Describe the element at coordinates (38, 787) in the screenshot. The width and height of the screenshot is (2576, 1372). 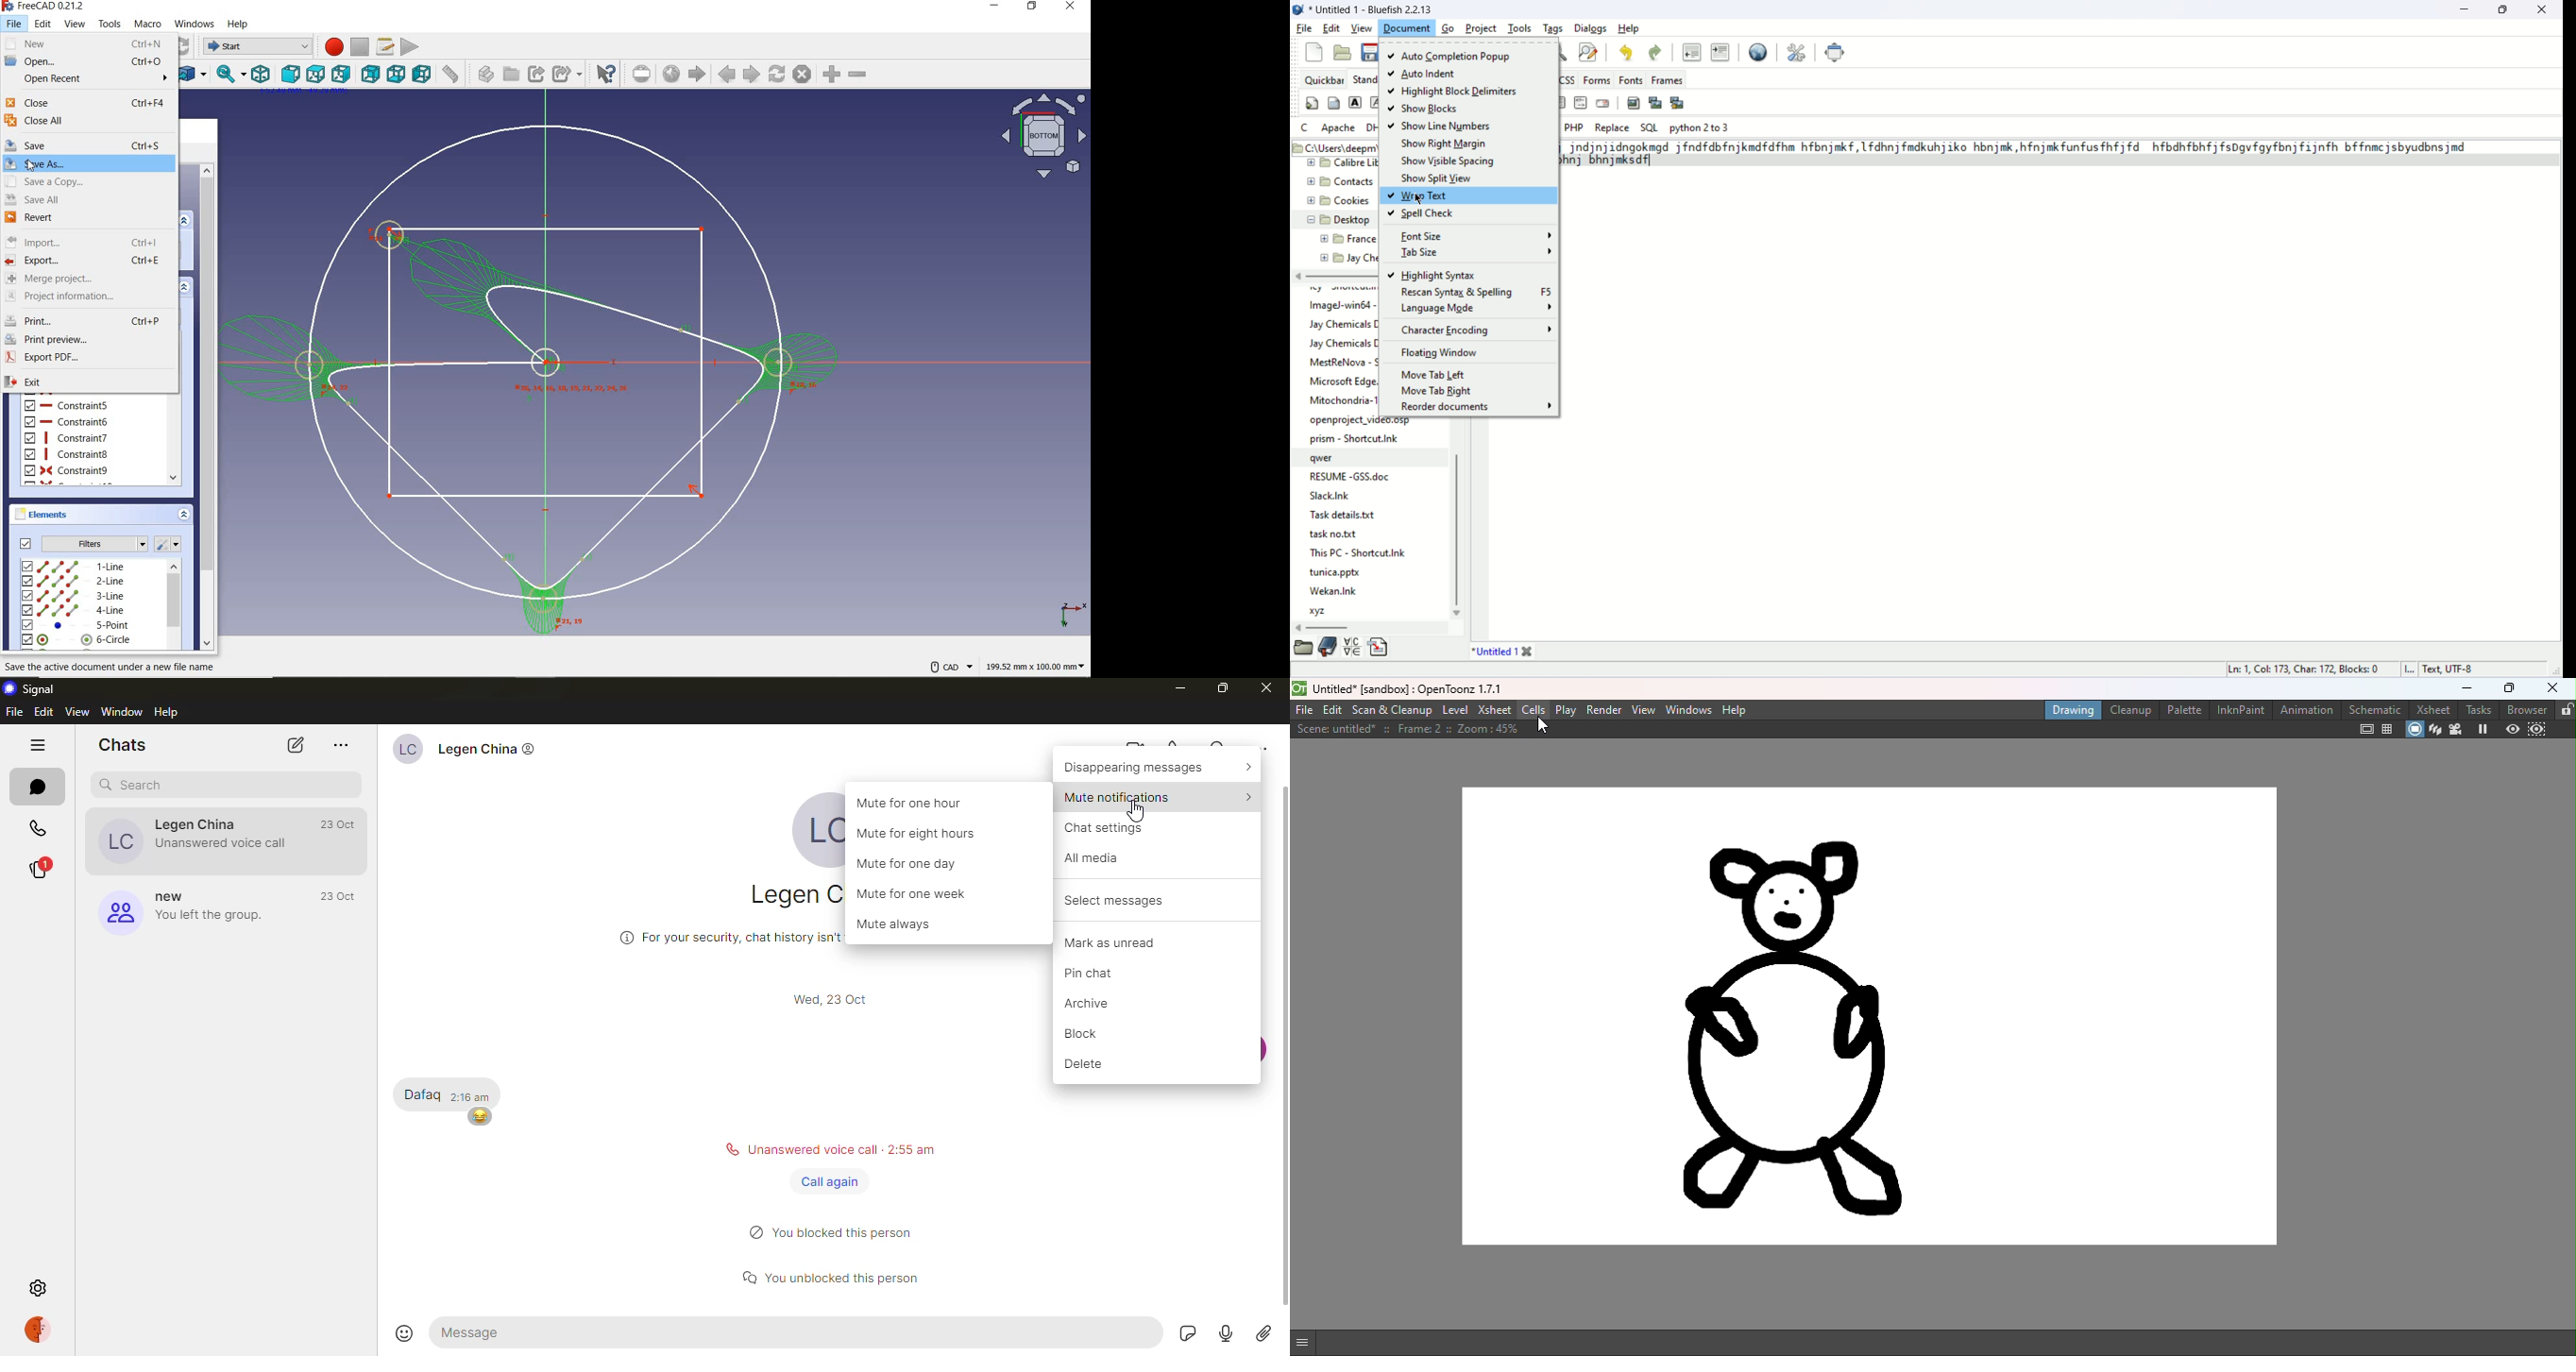
I see `chats` at that location.